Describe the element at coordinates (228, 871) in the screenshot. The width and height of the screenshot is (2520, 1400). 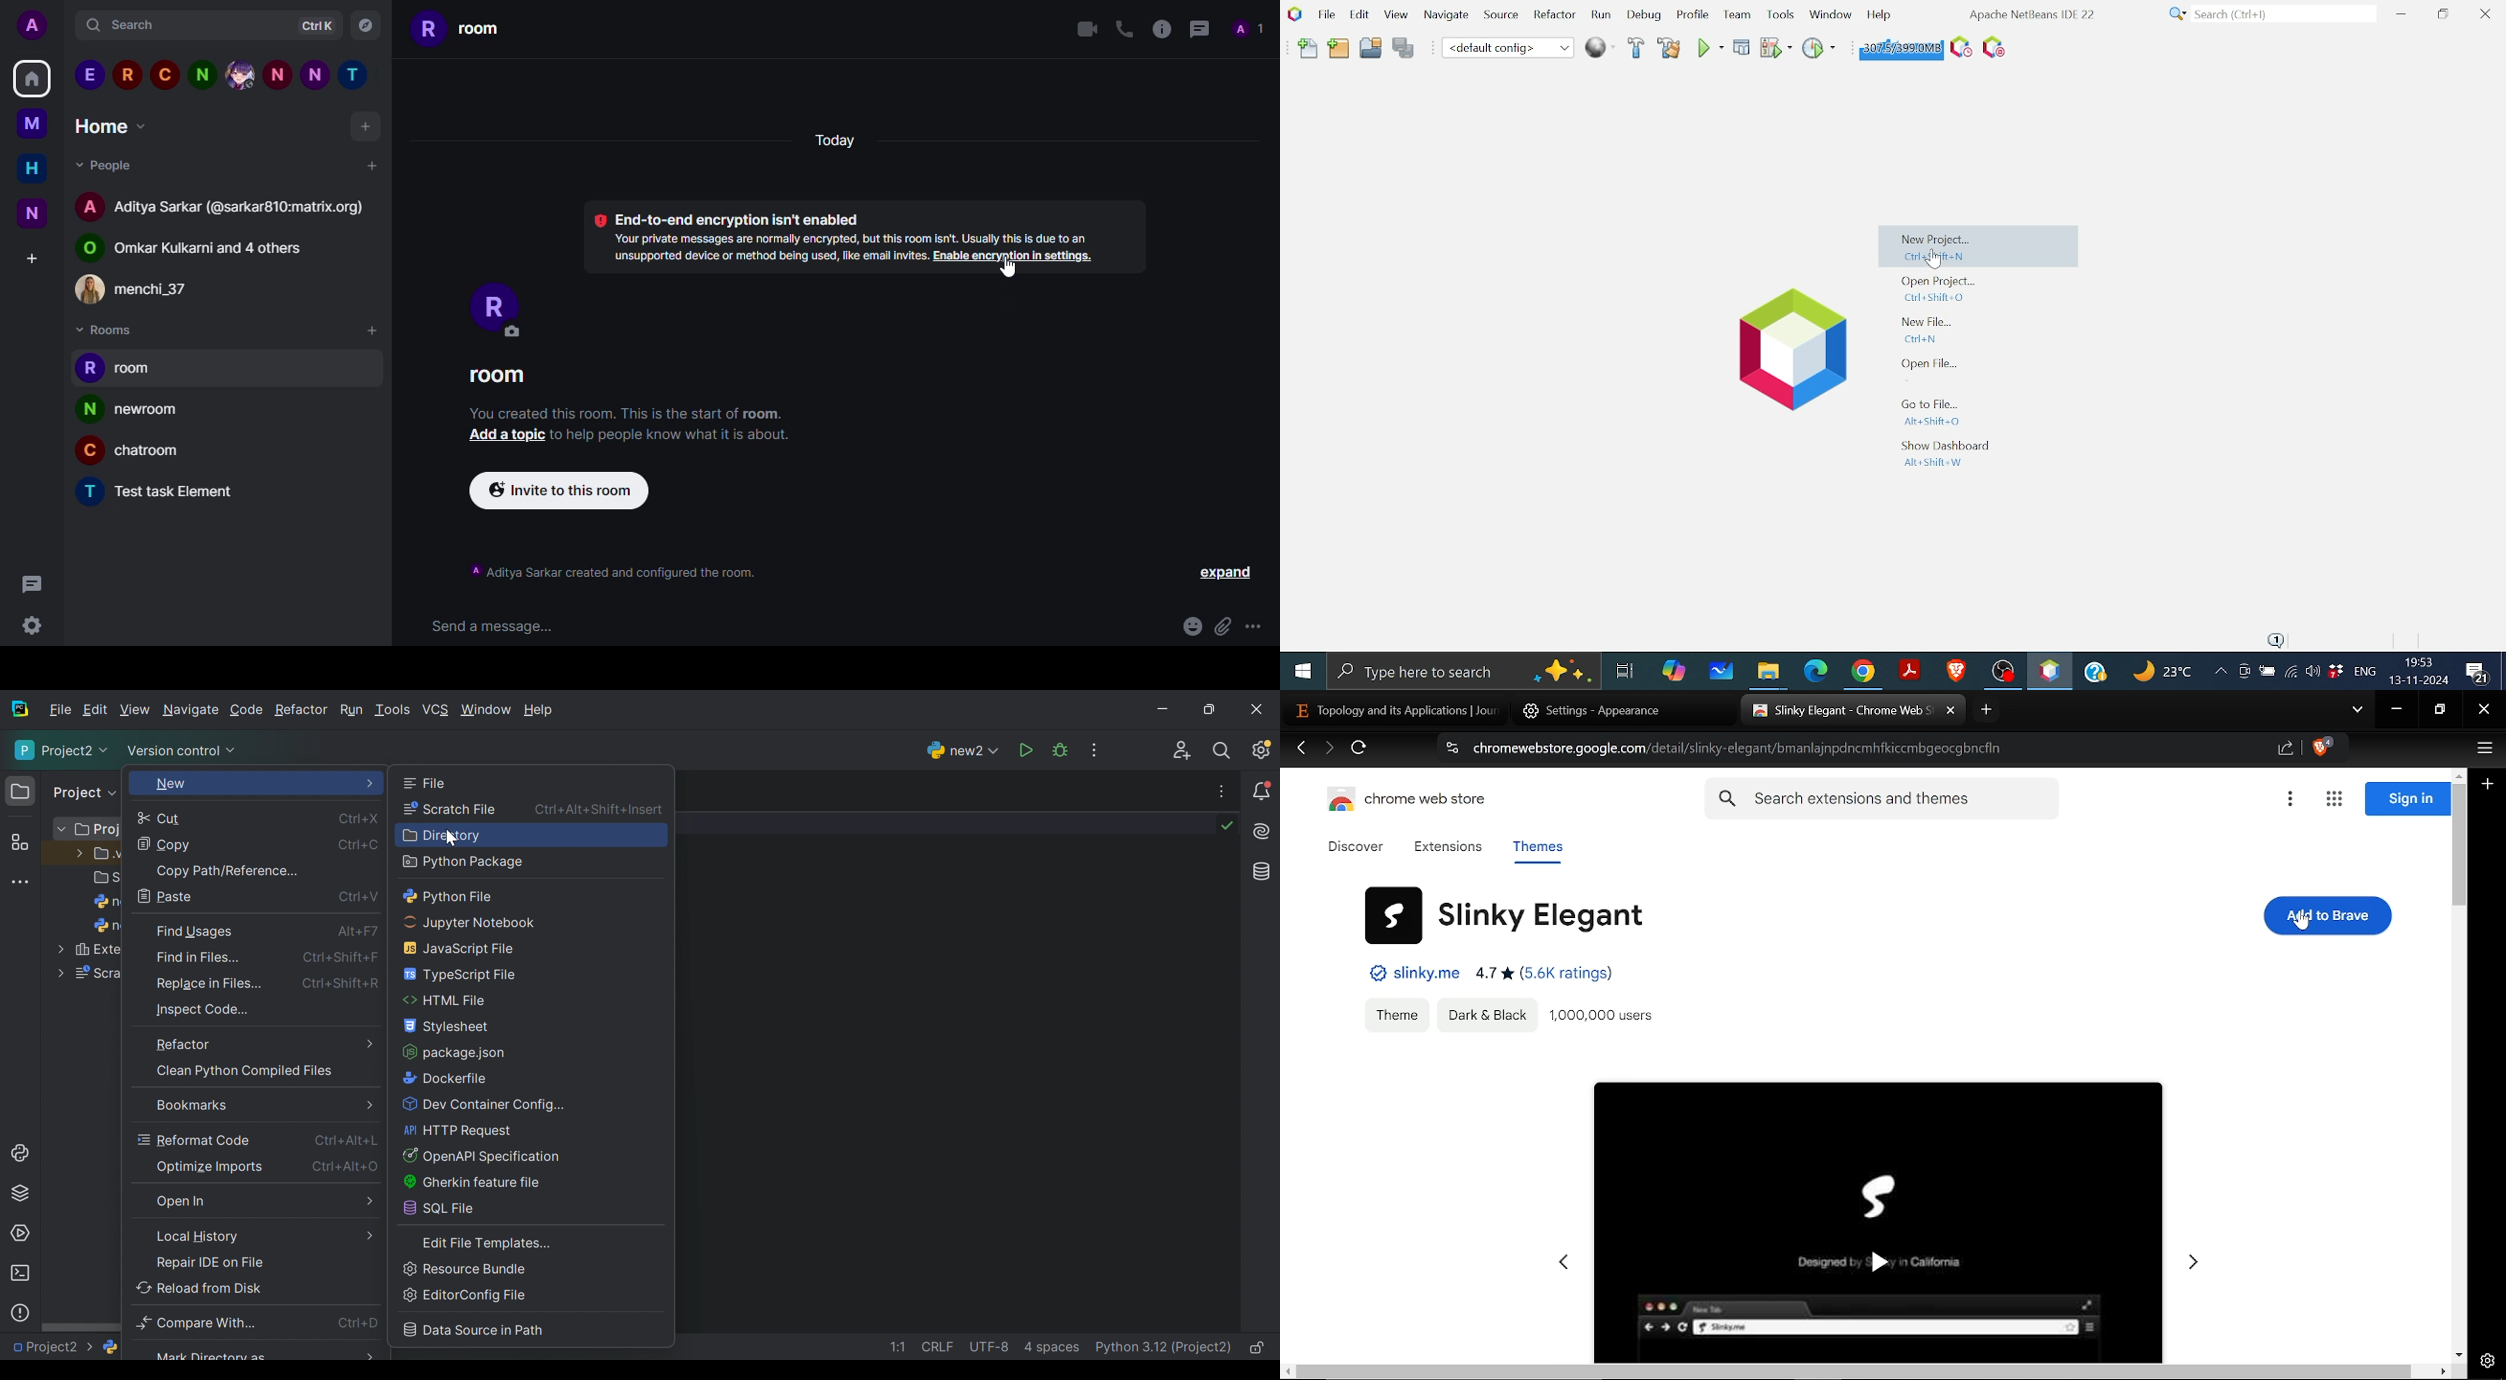
I see `Copy path/reference...` at that location.